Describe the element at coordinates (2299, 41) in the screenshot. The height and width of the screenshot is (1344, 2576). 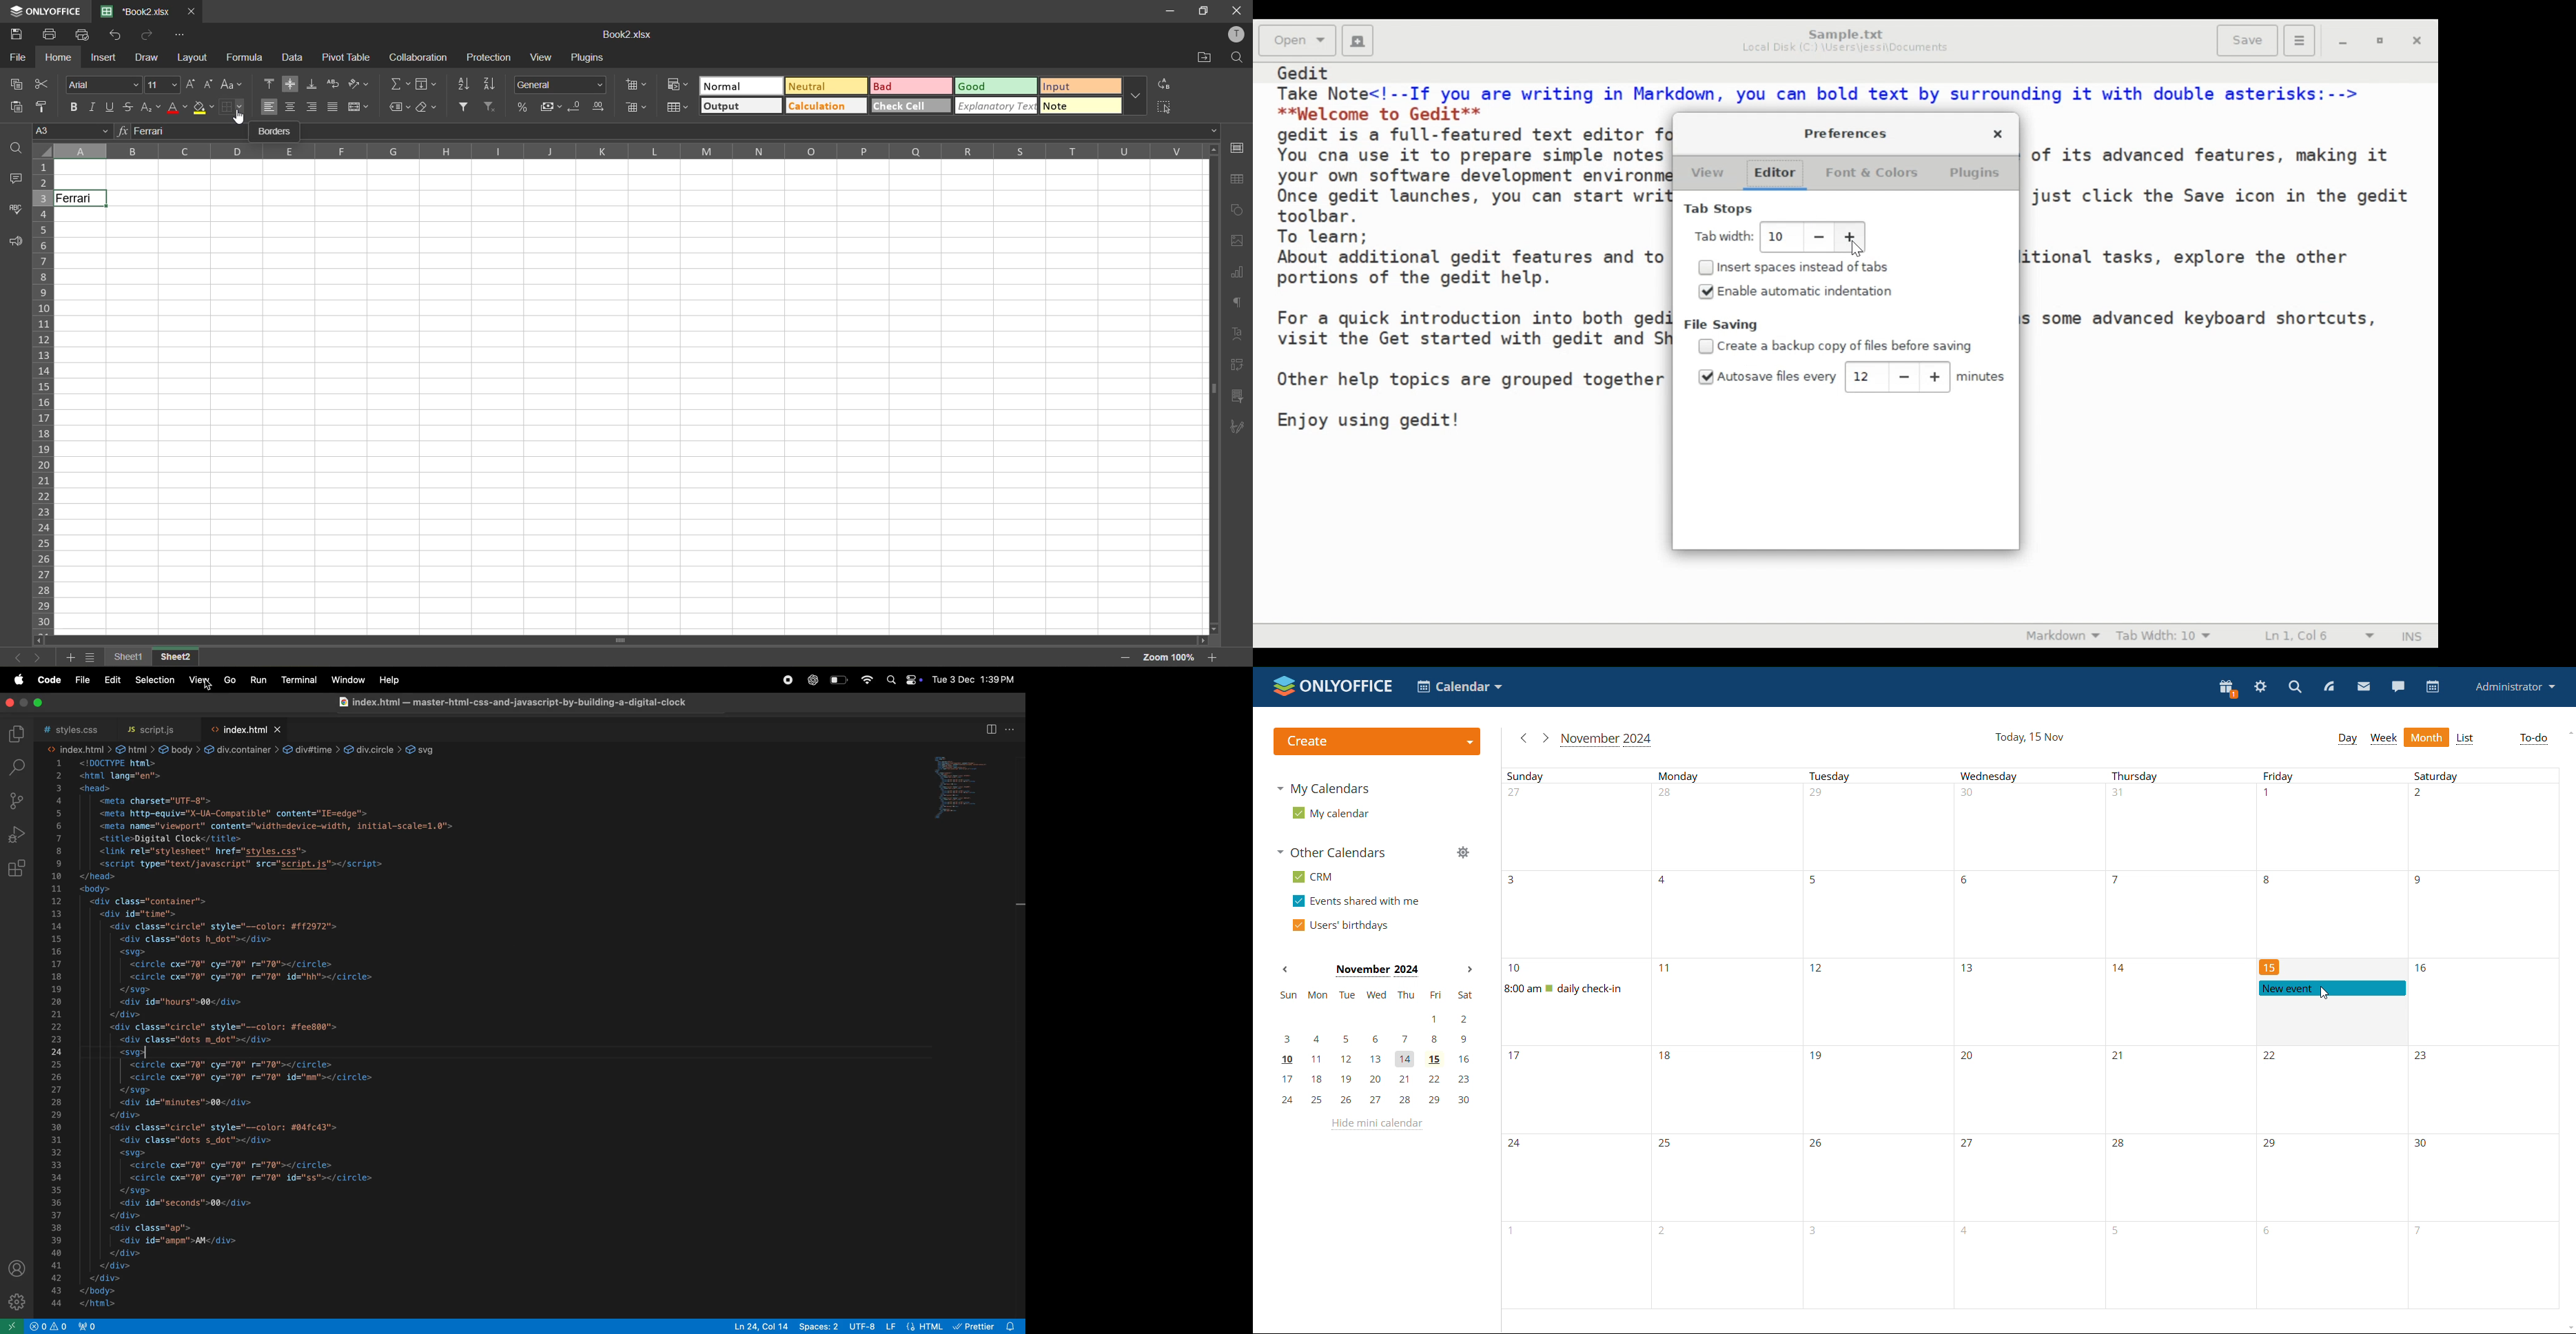
I see `Application menu` at that location.